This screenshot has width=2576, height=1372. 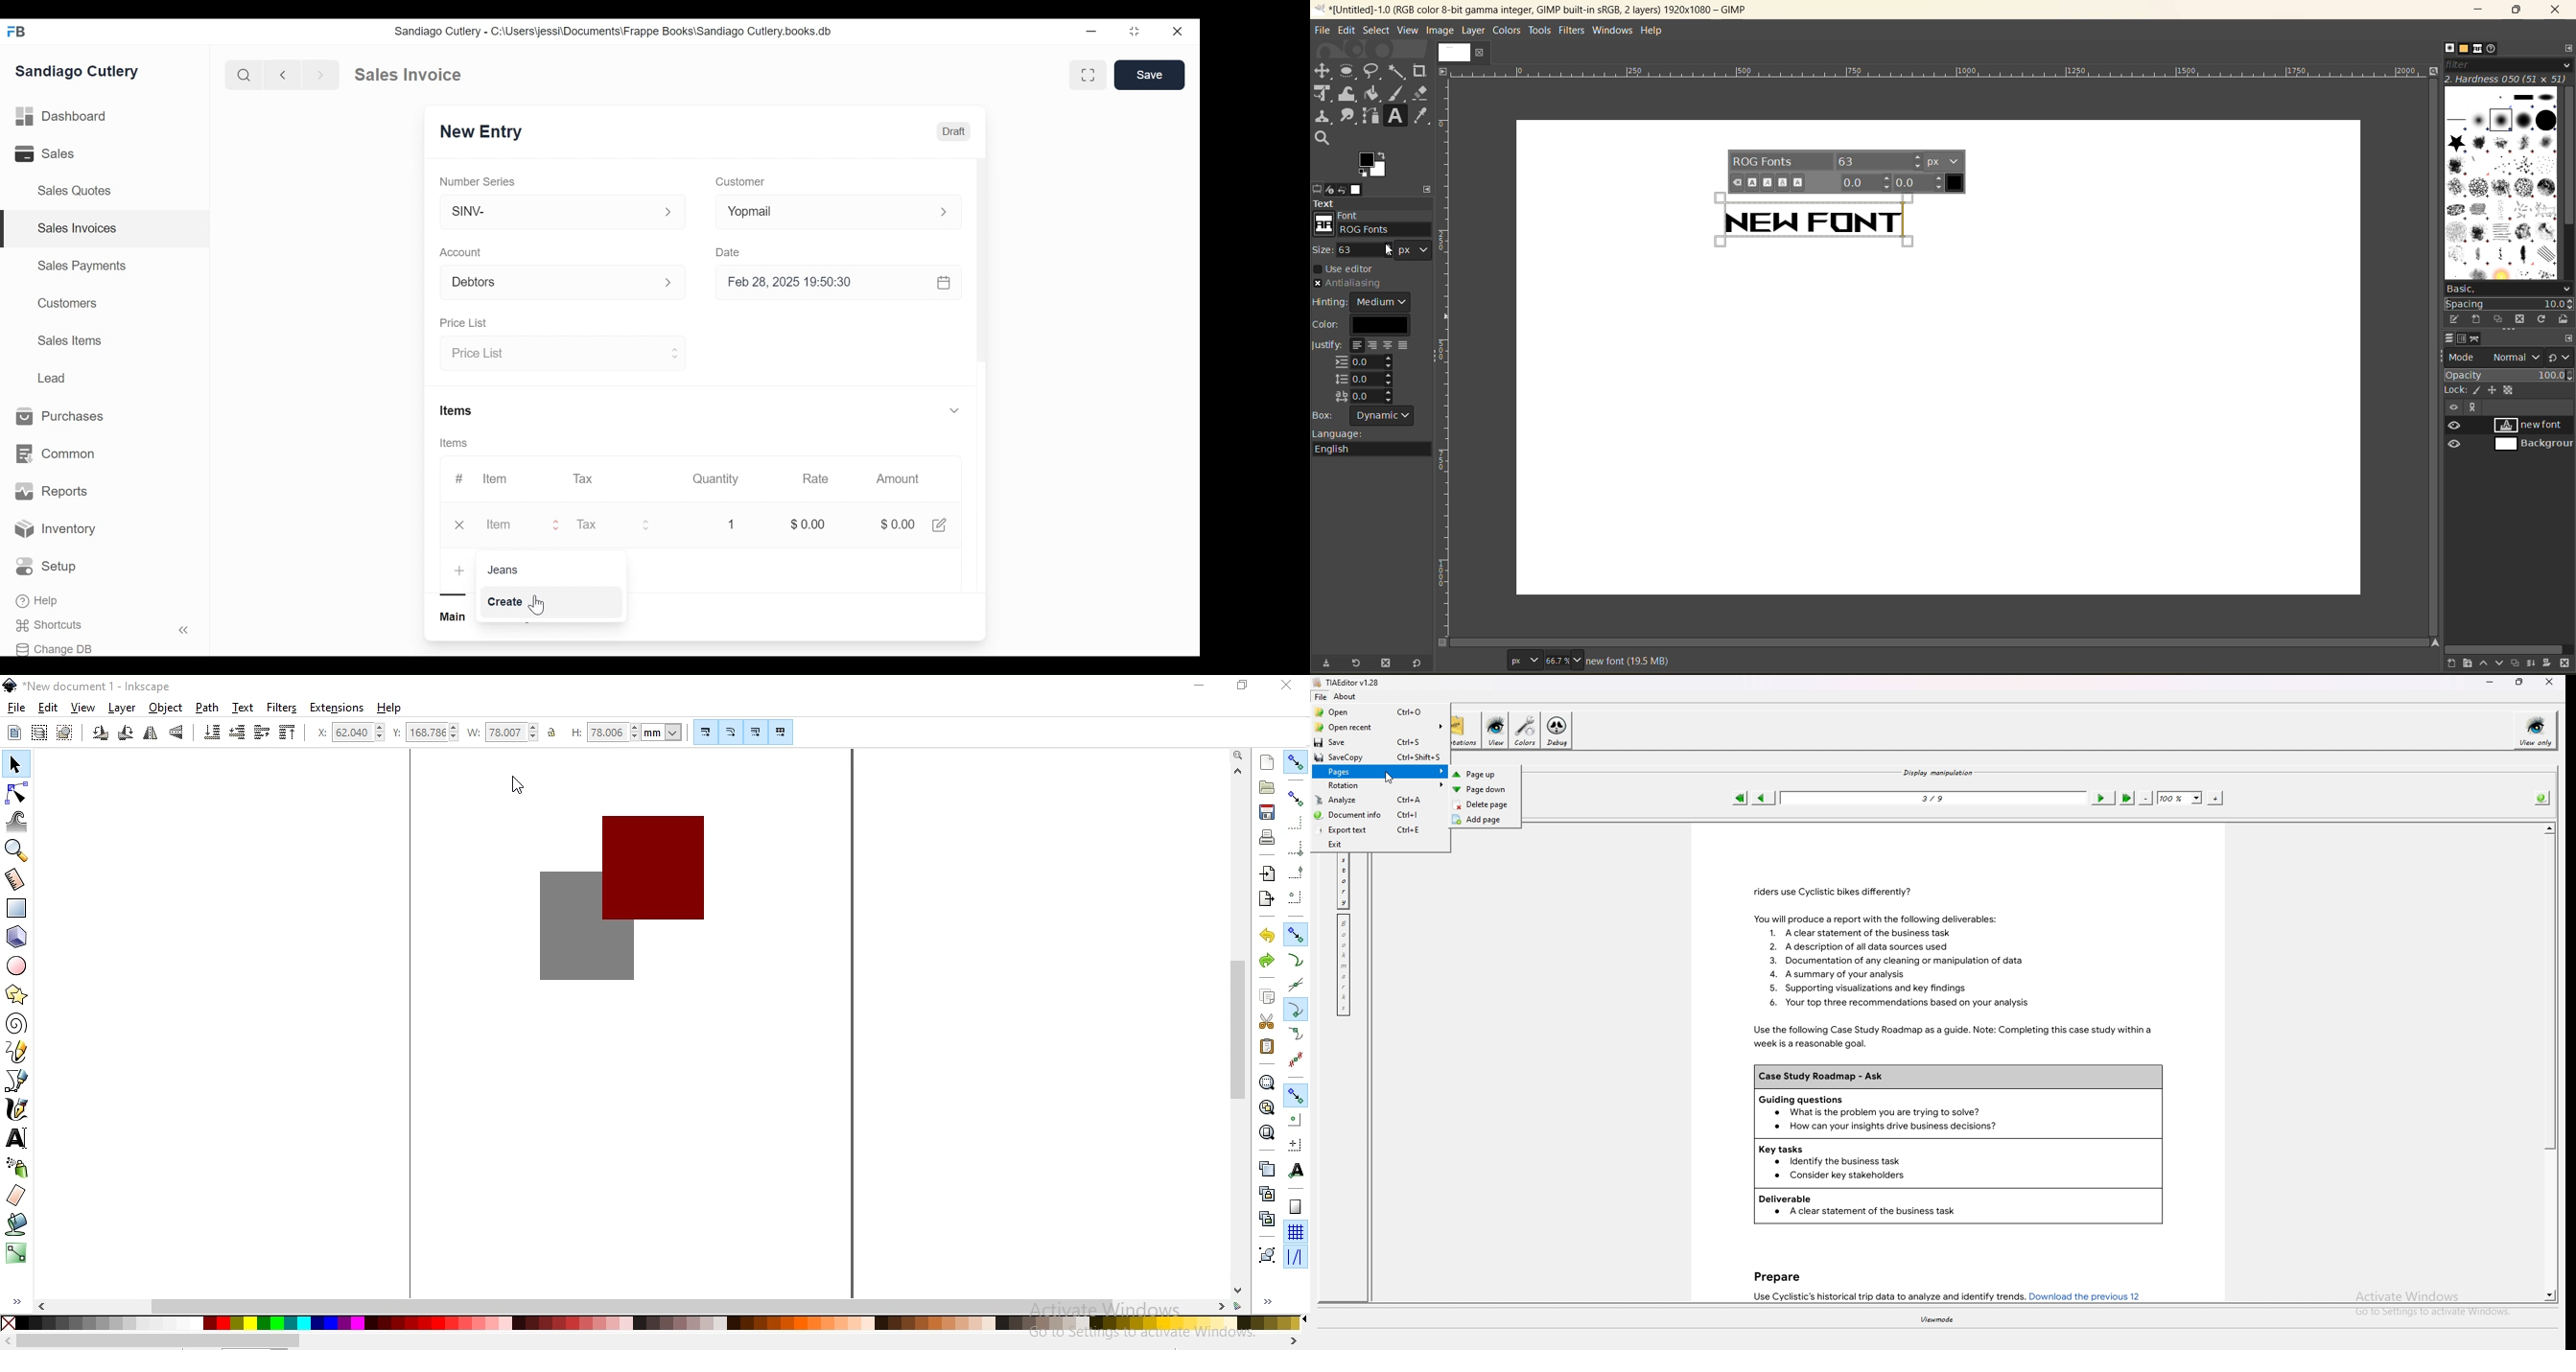 What do you see at coordinates (739, 183) in the screenshot?
I see `Customer` at bounding box center [739, 183].